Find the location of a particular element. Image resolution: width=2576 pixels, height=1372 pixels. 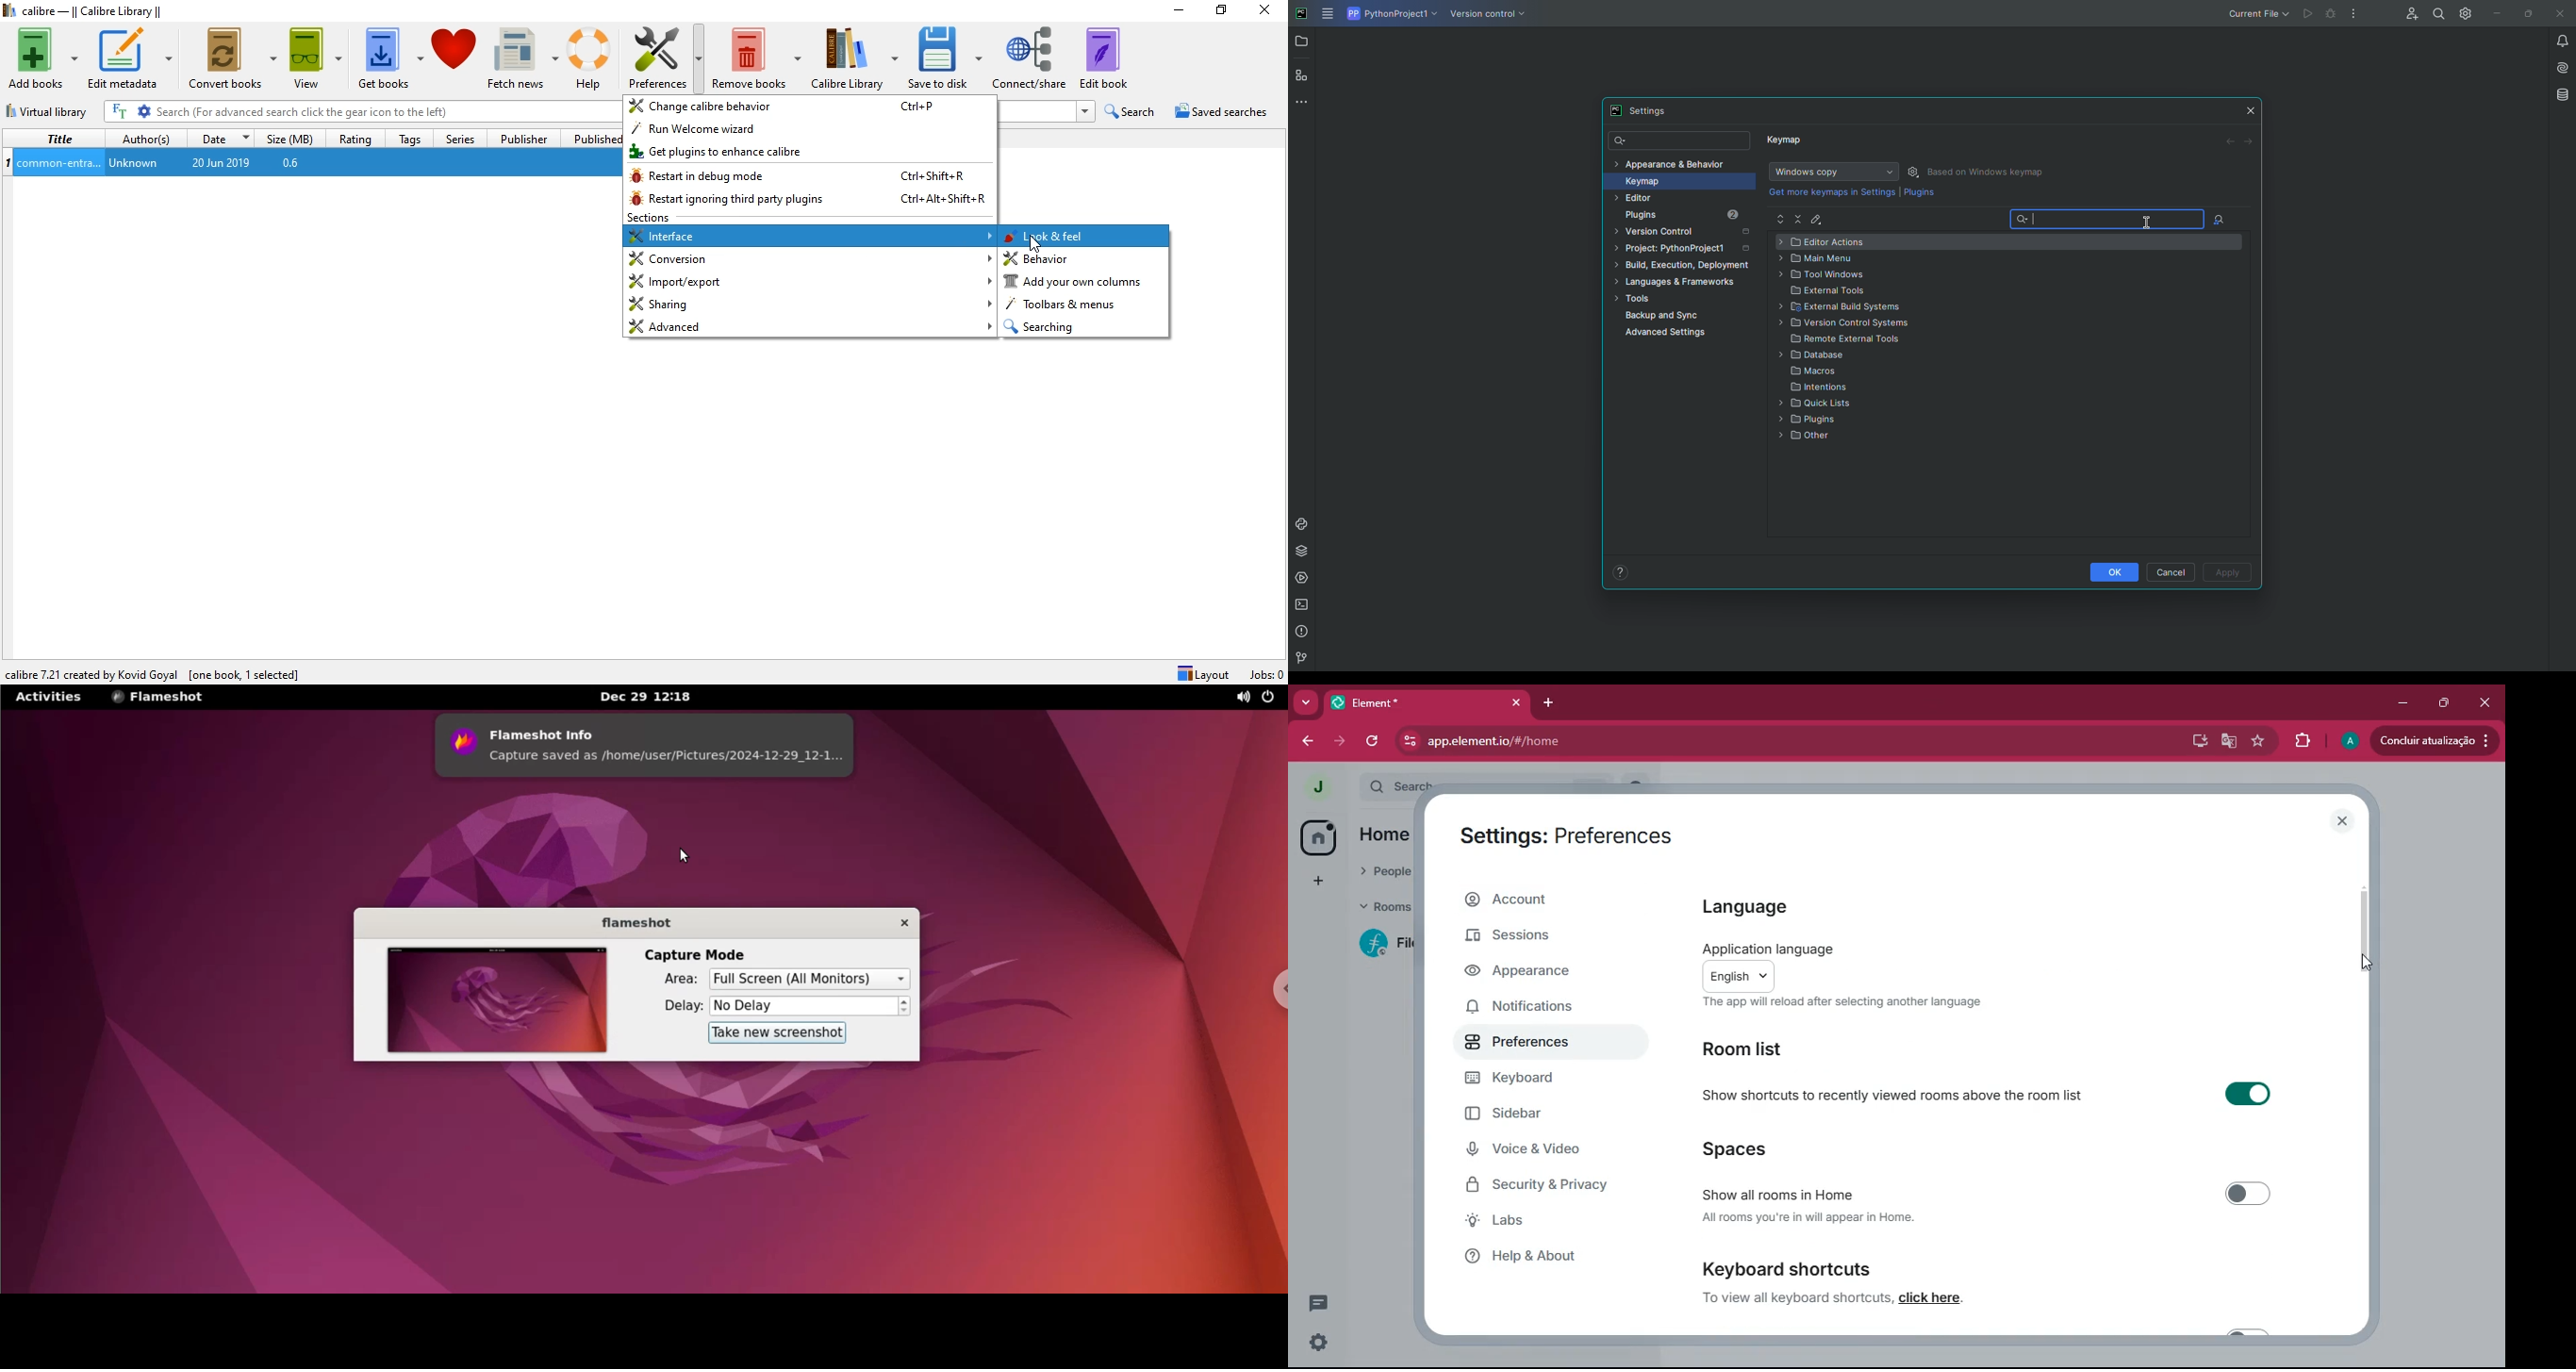

more is located at coordinates (1306, 701).